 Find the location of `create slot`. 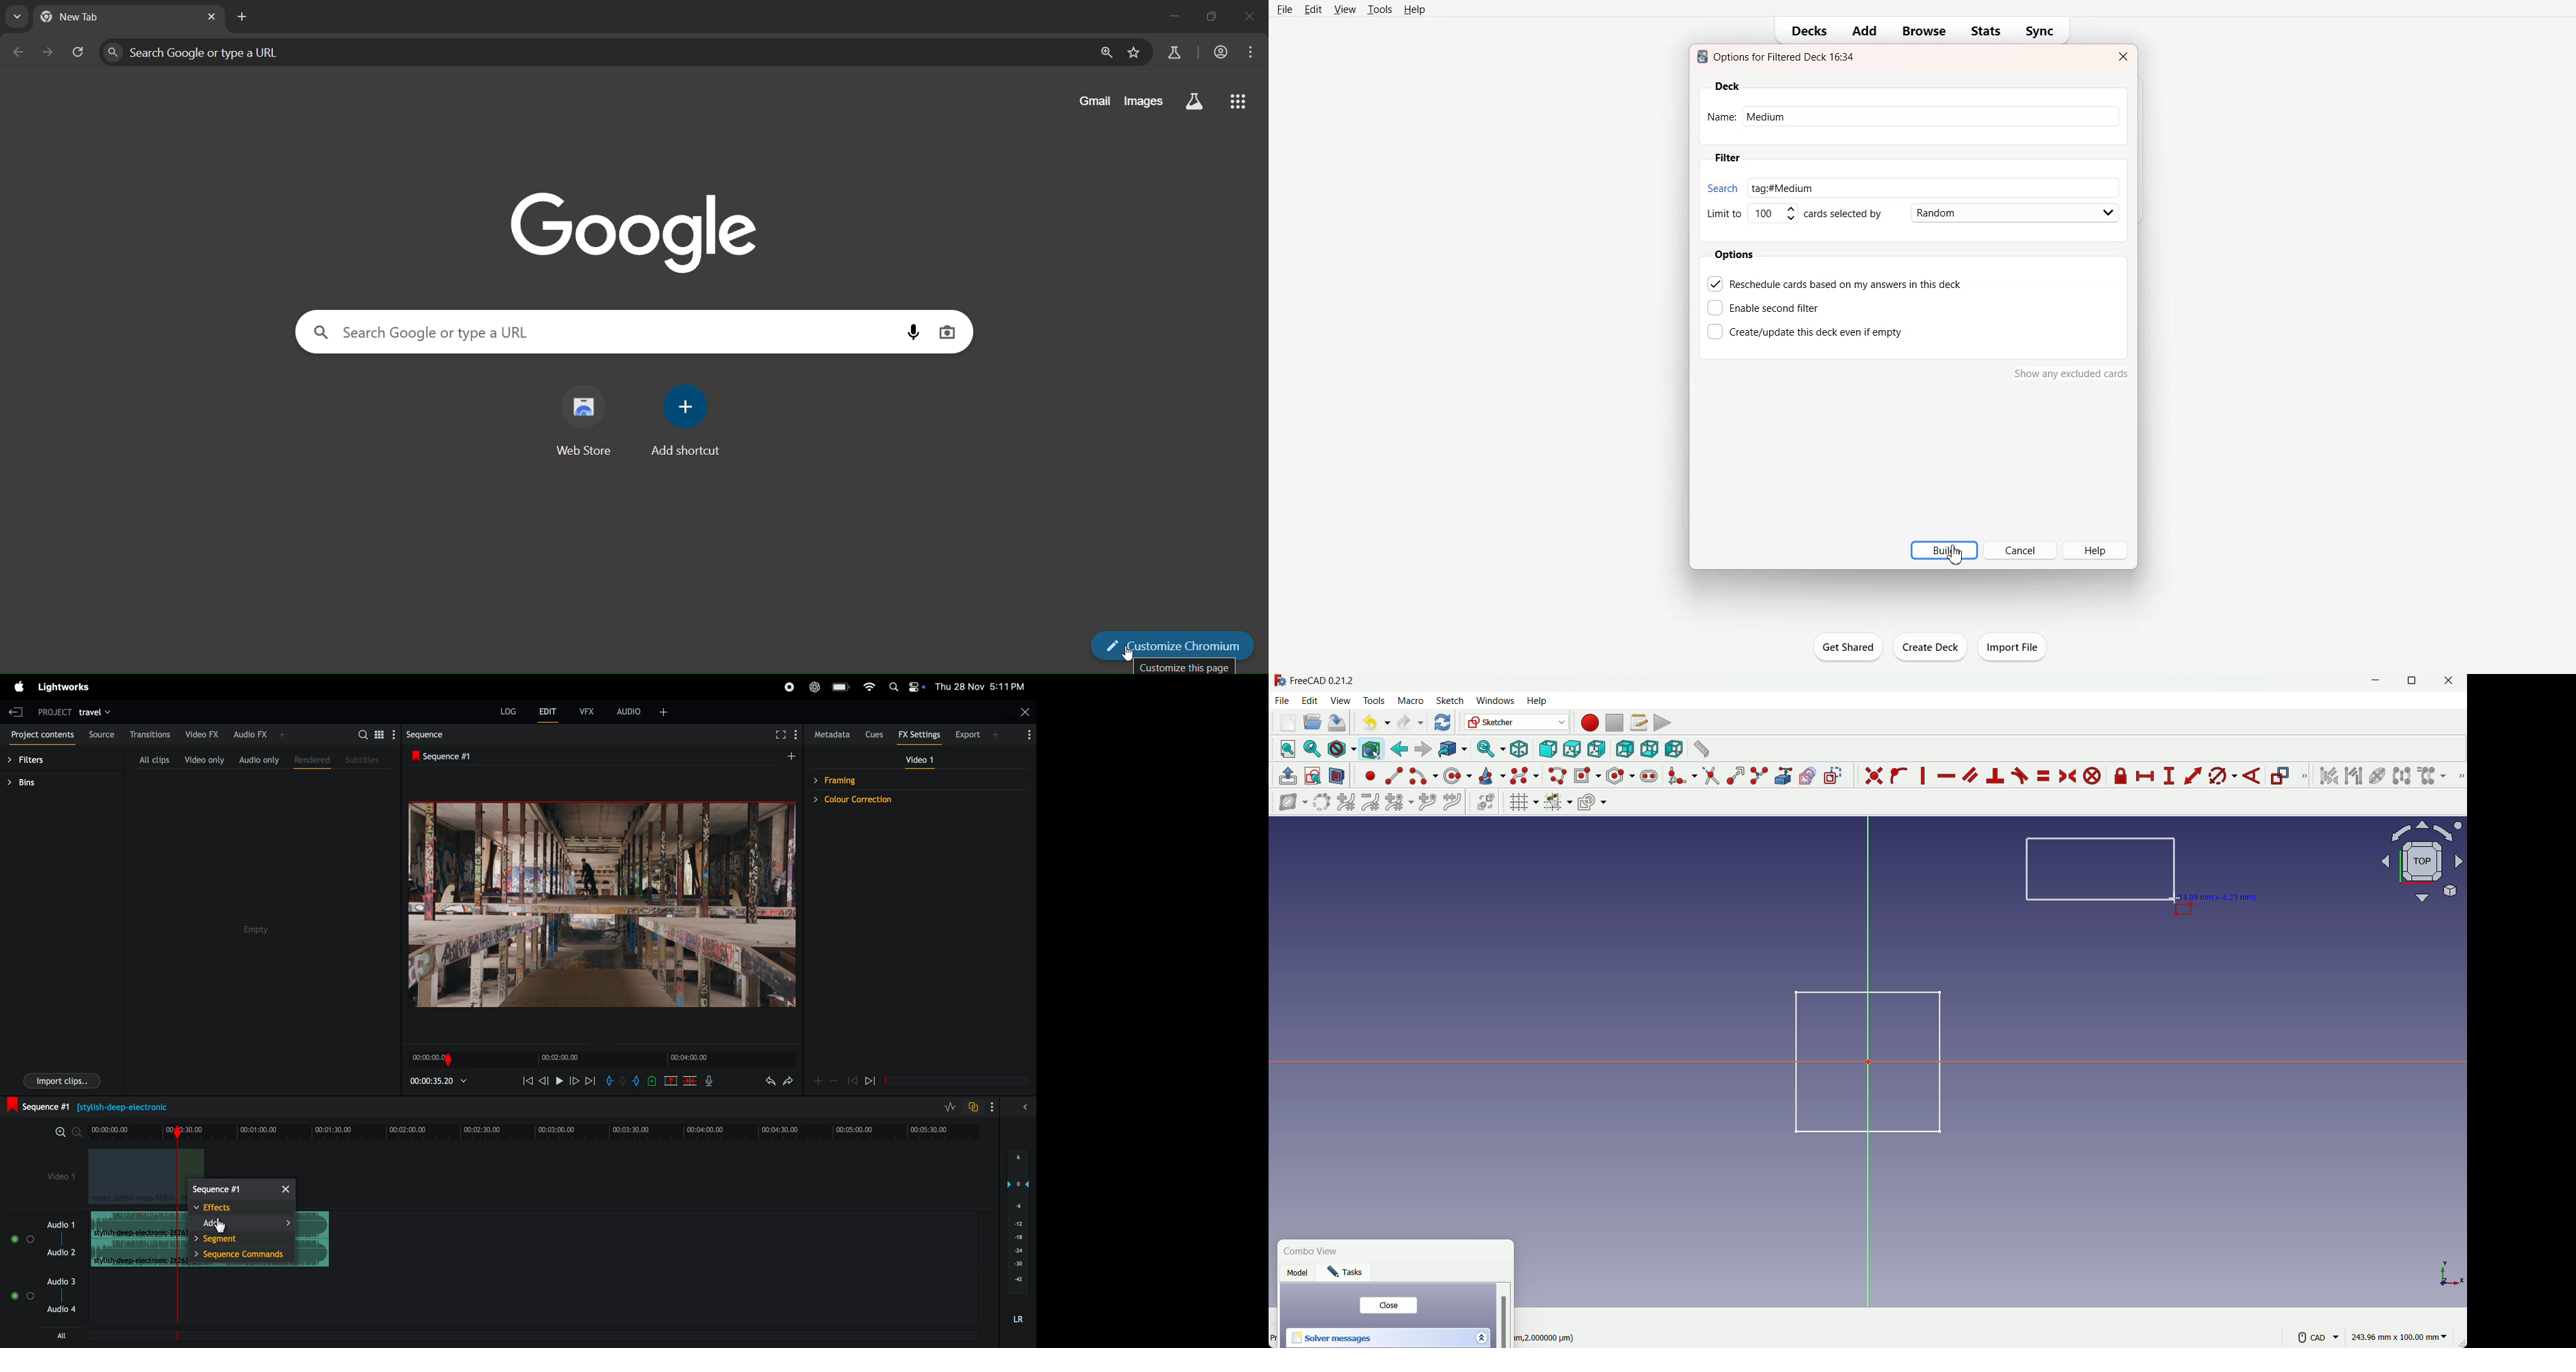

create slot is located at coordinates (1649, 776).